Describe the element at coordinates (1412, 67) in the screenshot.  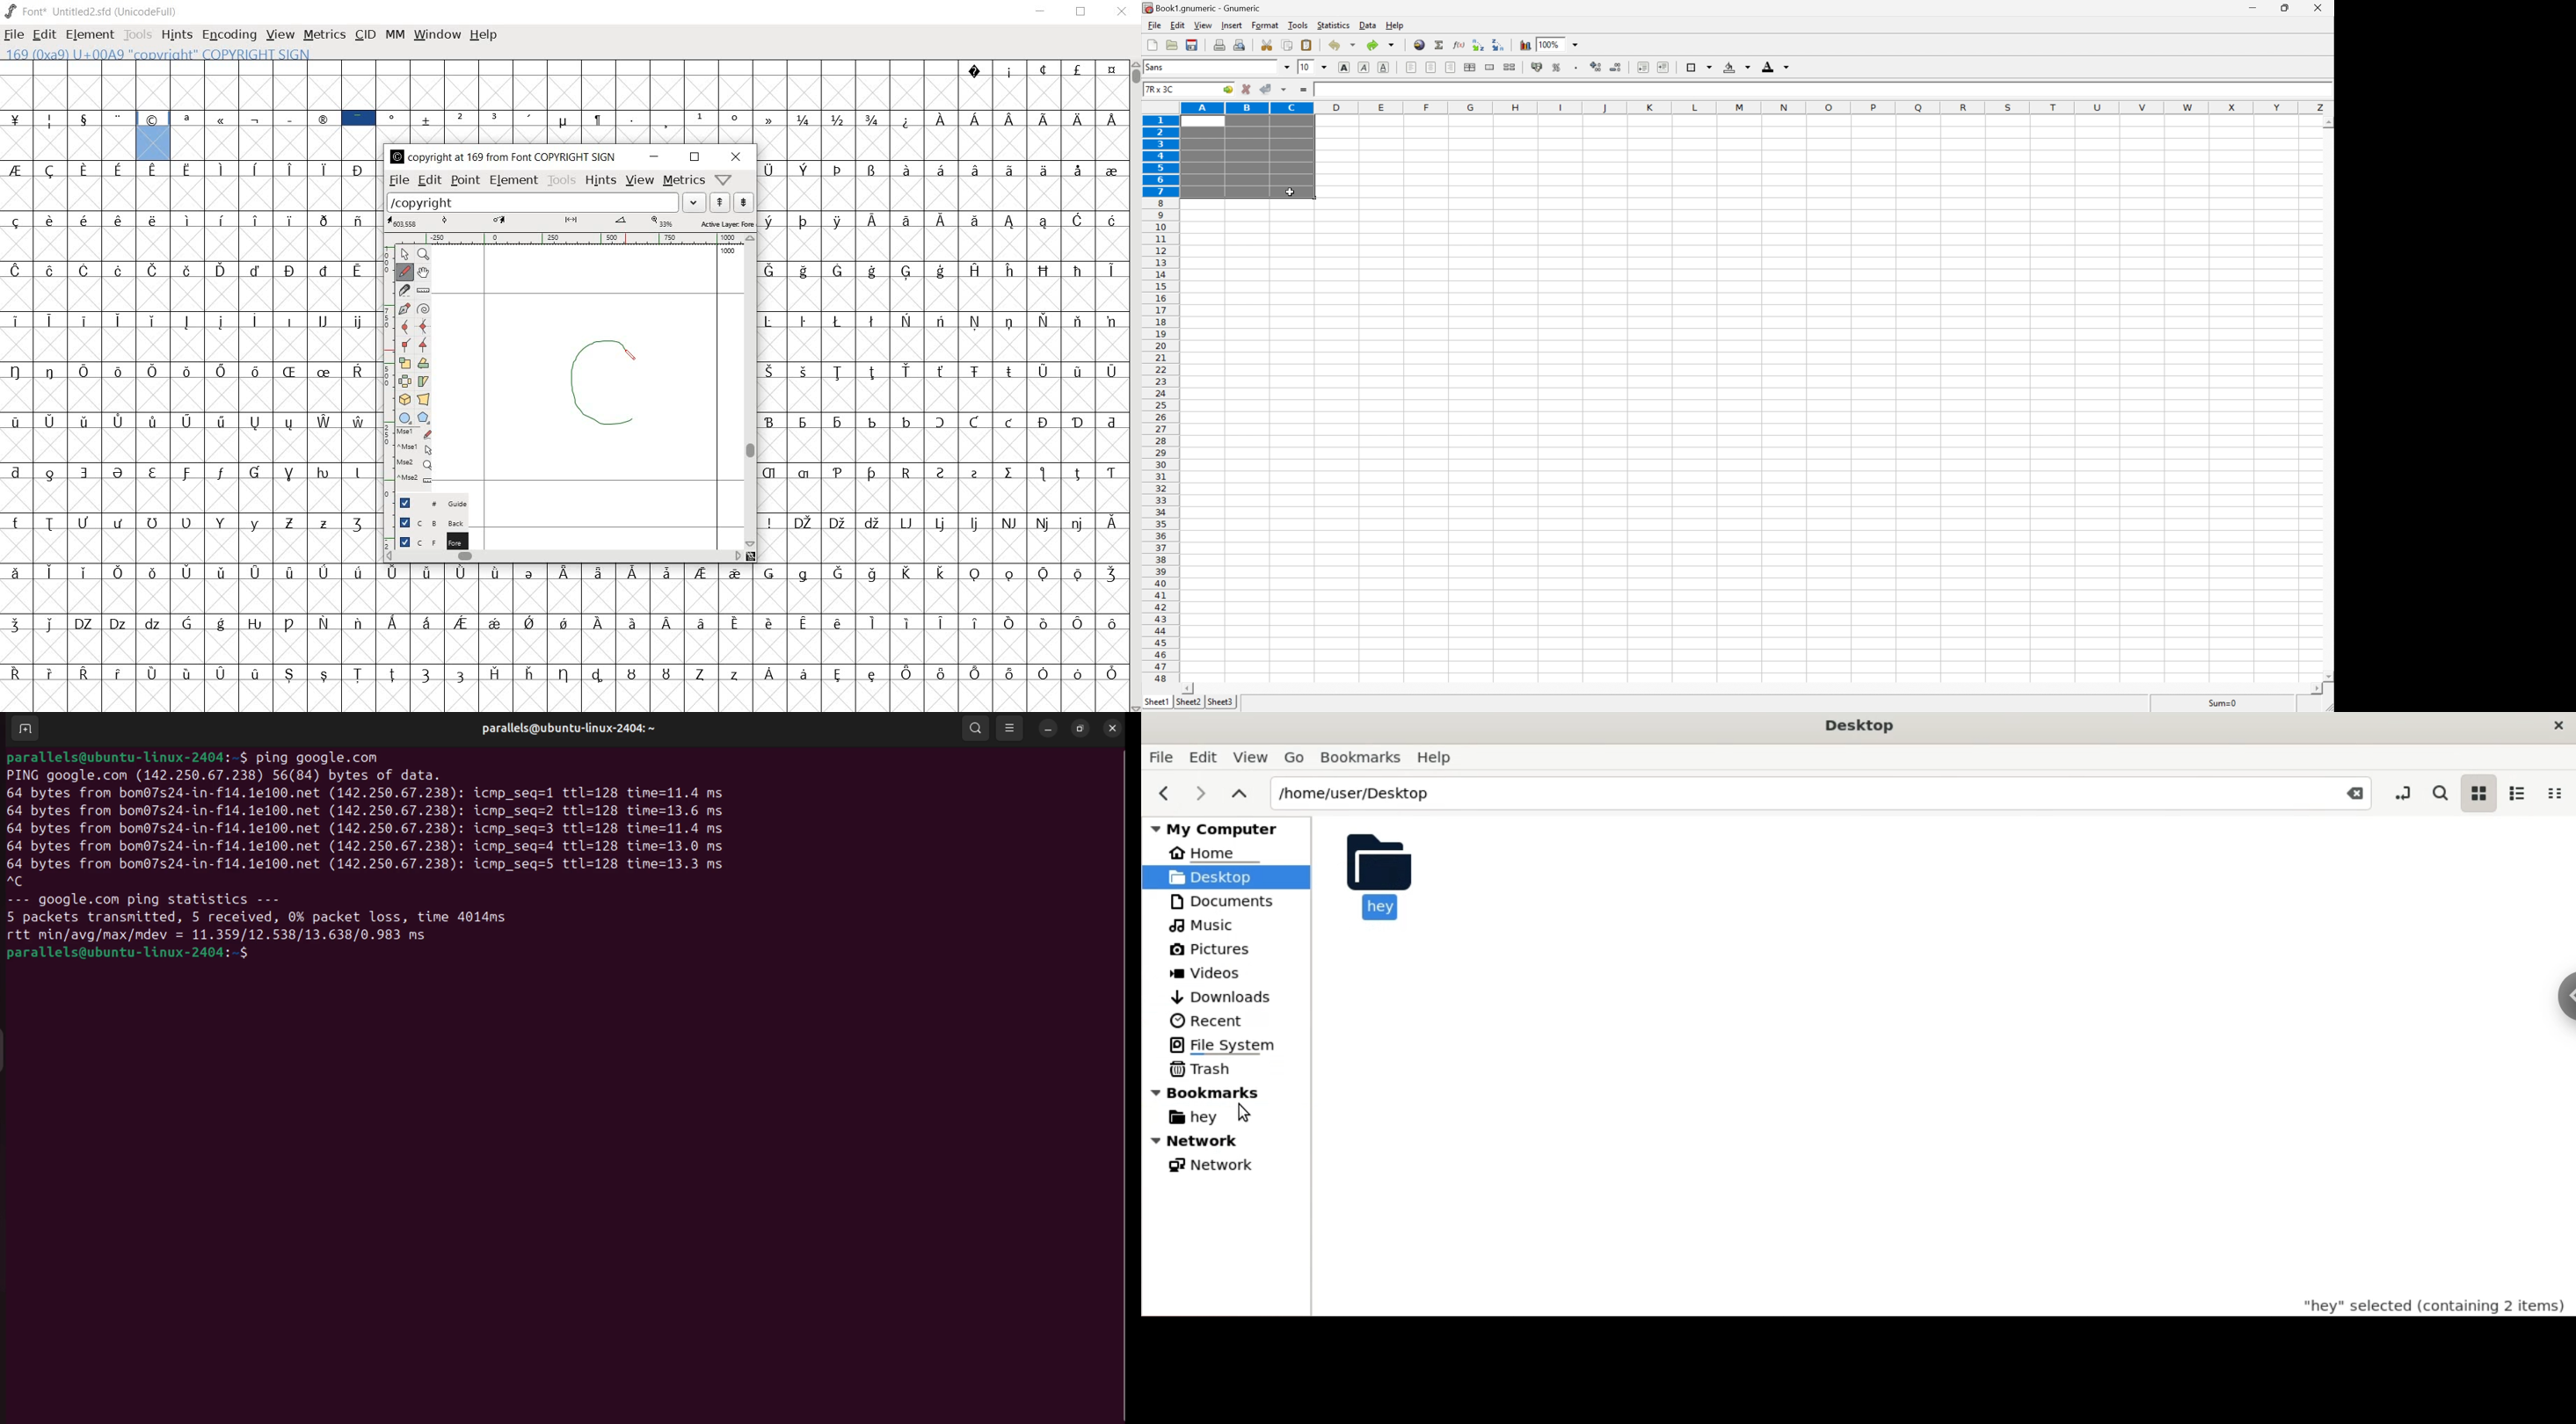
I see `align left` at that location.